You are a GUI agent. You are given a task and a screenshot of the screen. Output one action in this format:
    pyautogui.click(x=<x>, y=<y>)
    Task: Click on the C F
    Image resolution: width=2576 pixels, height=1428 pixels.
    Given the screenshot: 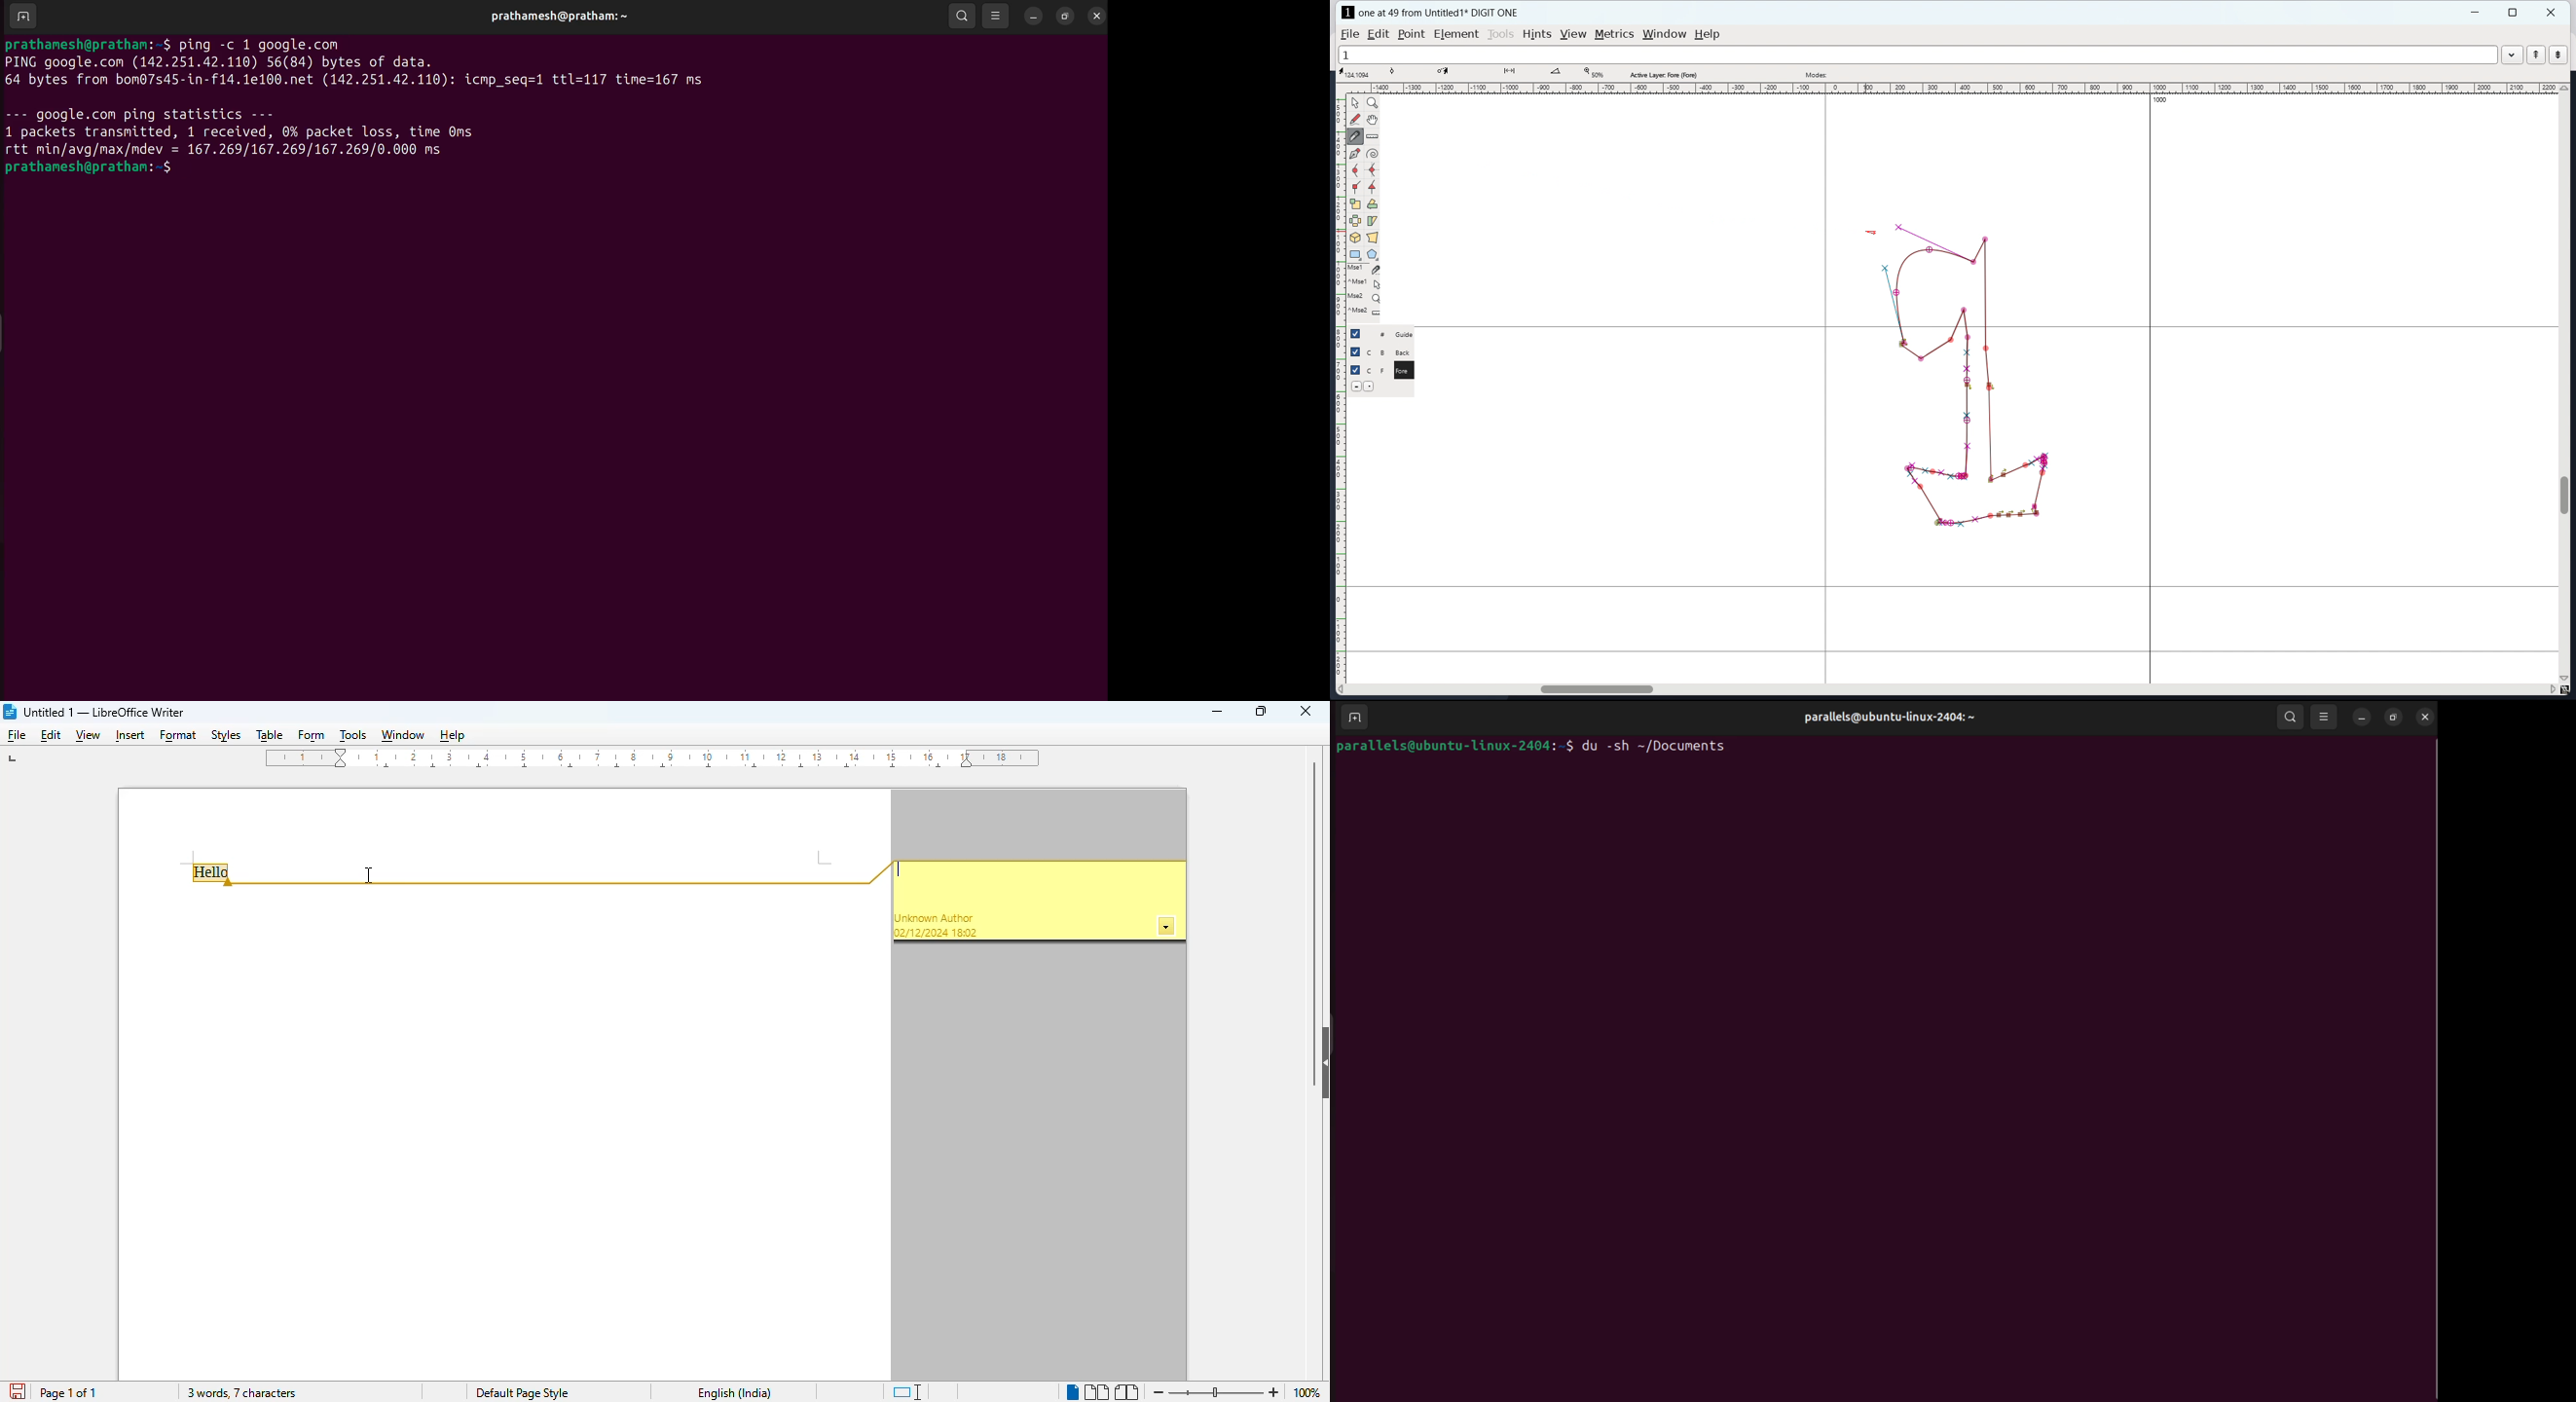 What is the action you would take?
    pyautogui.click(x=1375, y=369)
    